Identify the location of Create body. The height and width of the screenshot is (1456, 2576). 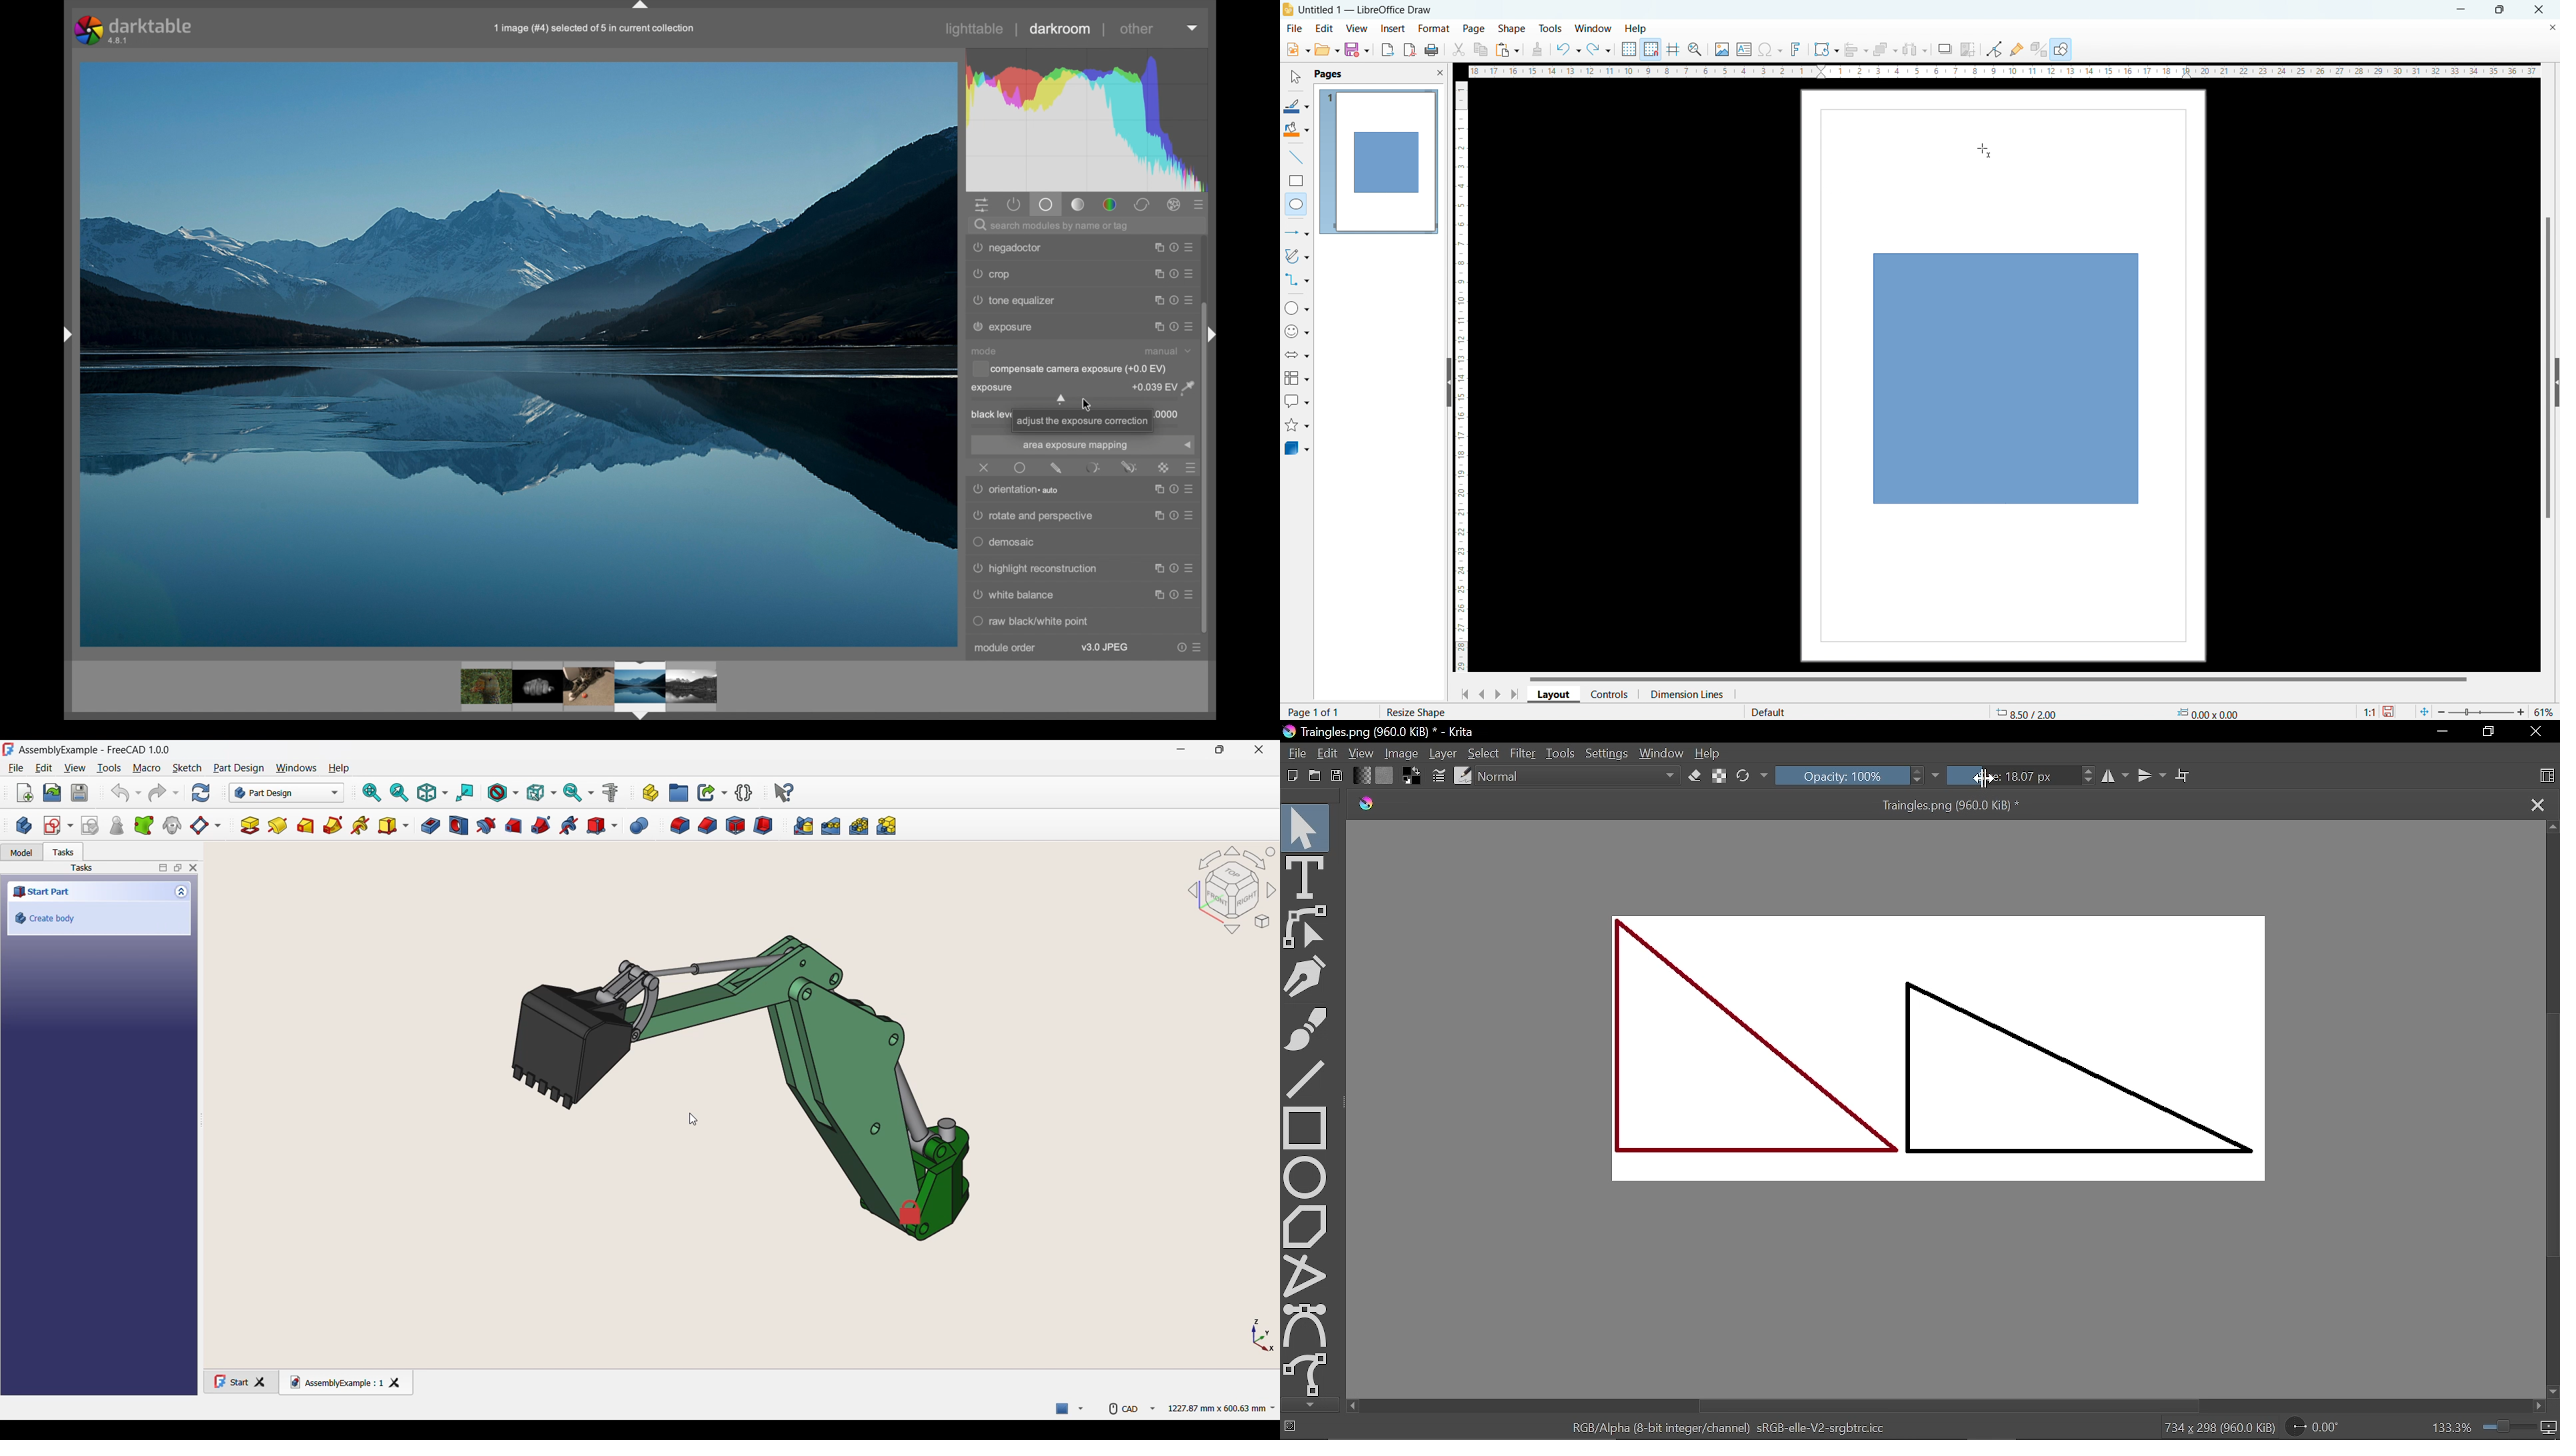
(24, 825).